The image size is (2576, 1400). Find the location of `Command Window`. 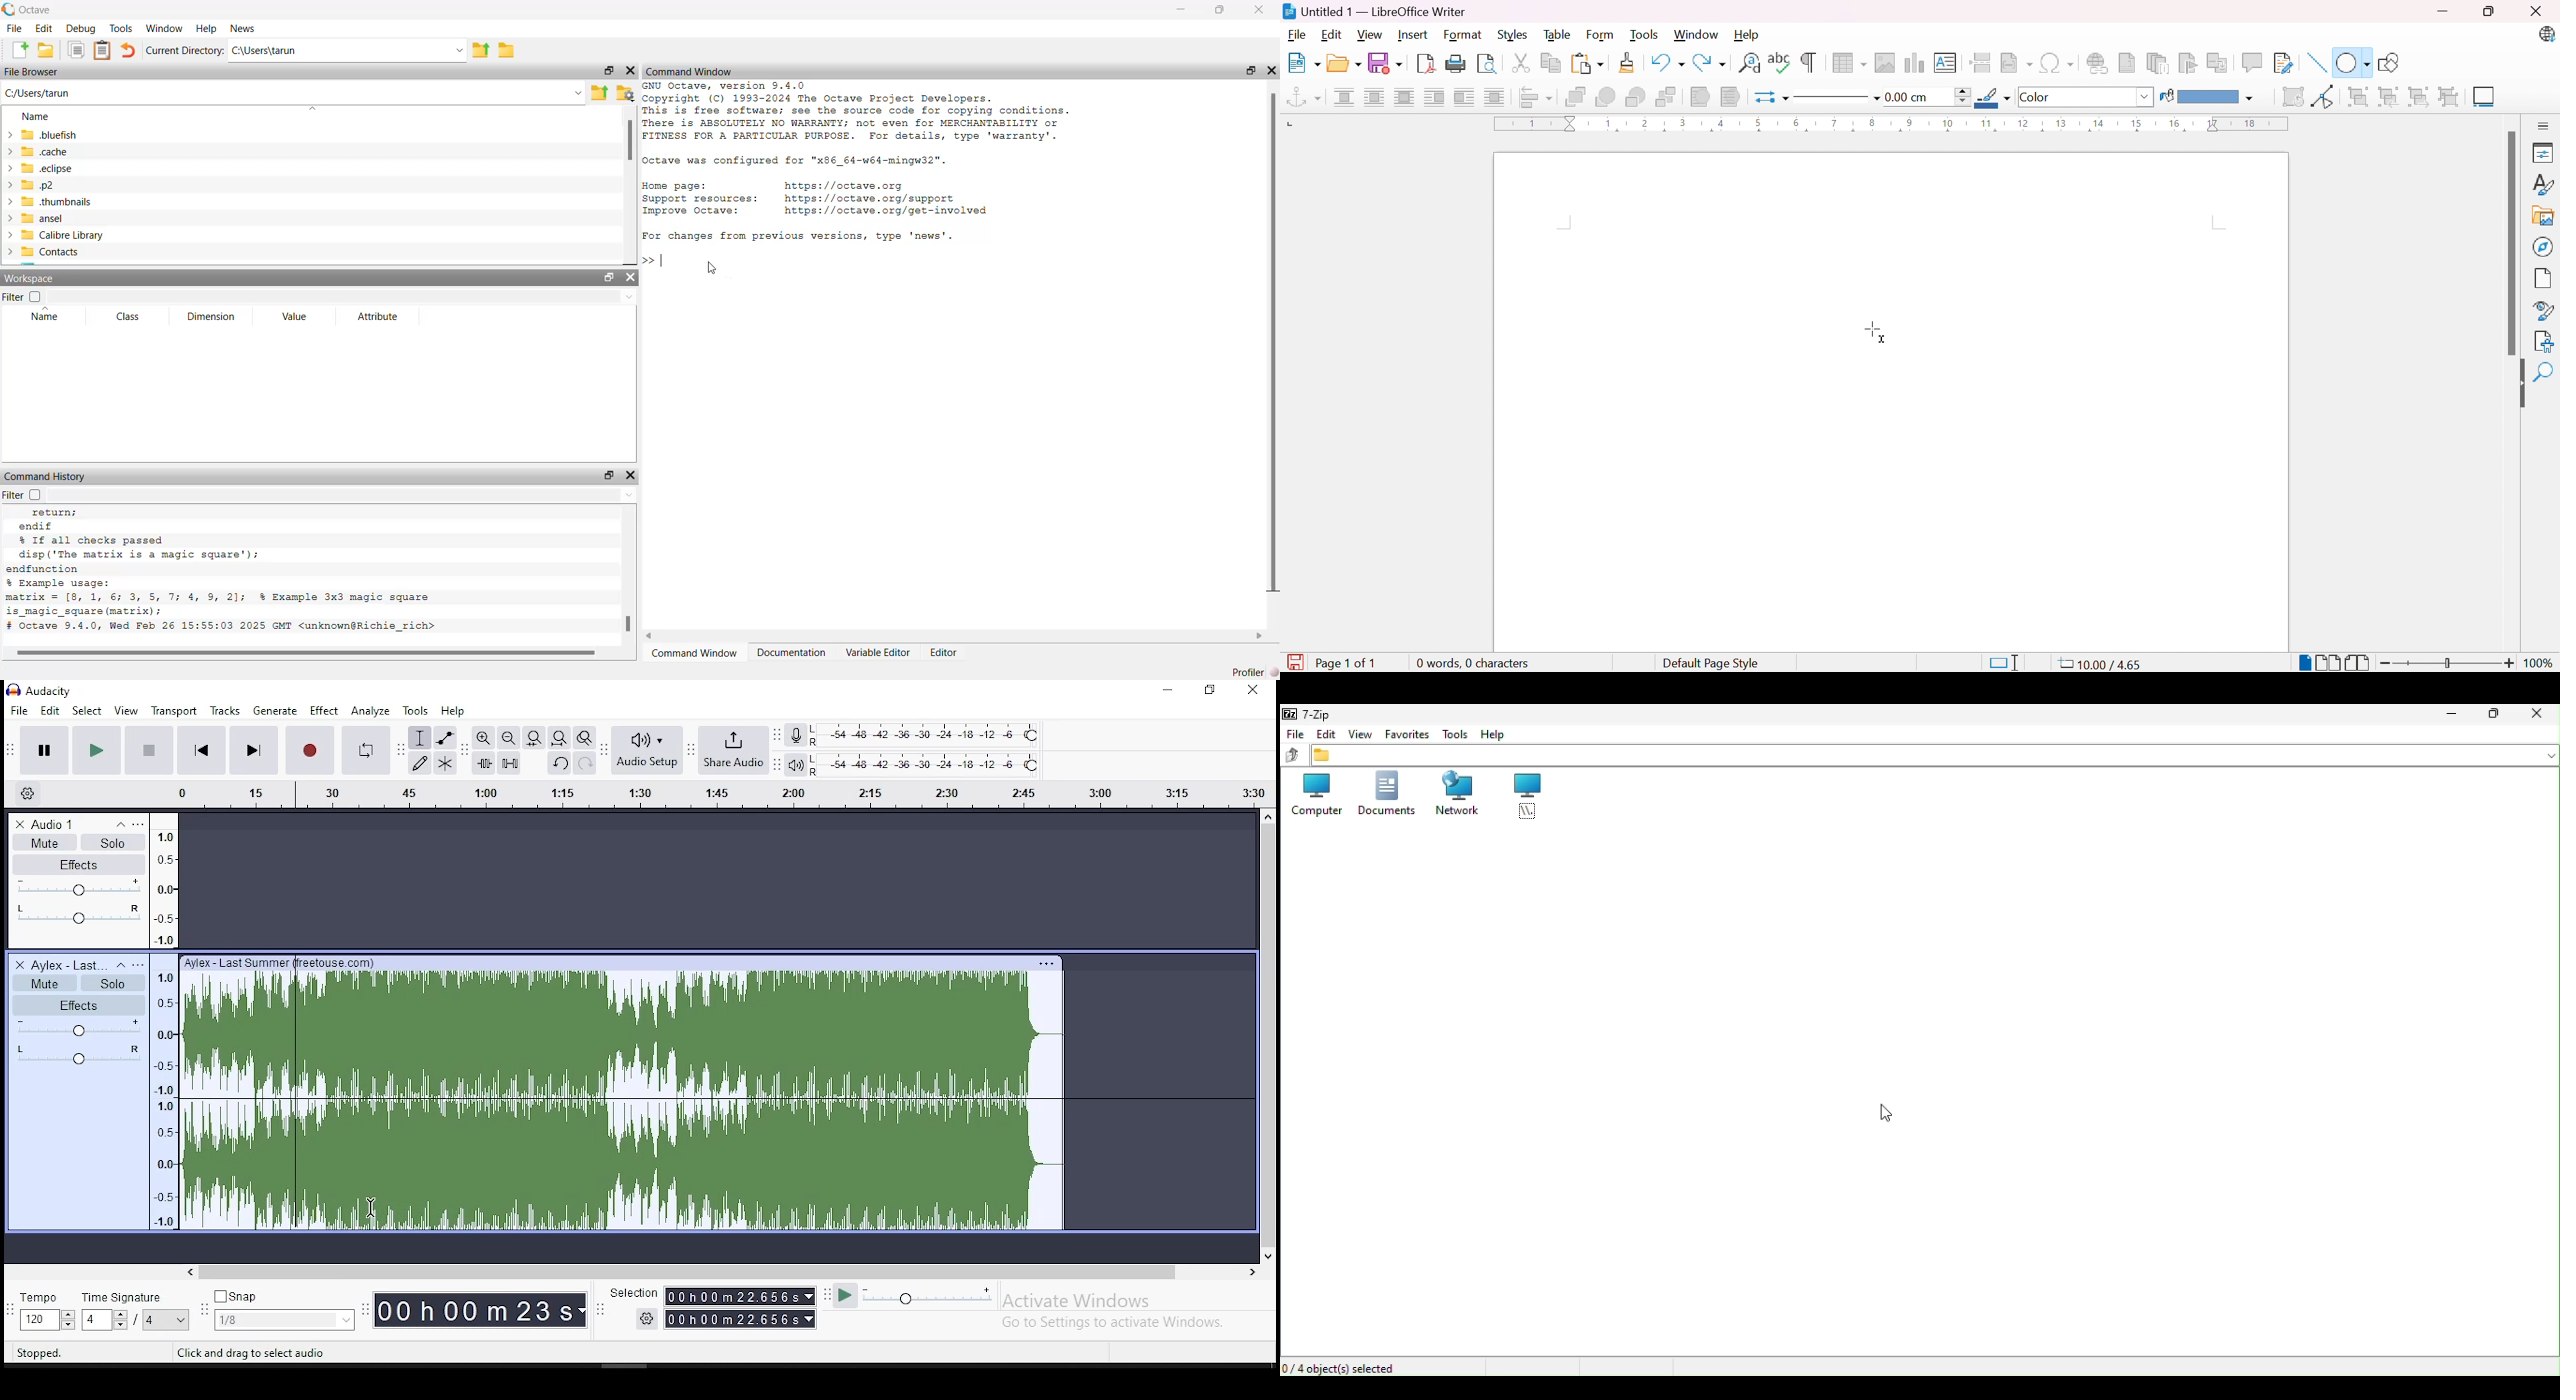

Command Window is located at coordinates (693, 653).